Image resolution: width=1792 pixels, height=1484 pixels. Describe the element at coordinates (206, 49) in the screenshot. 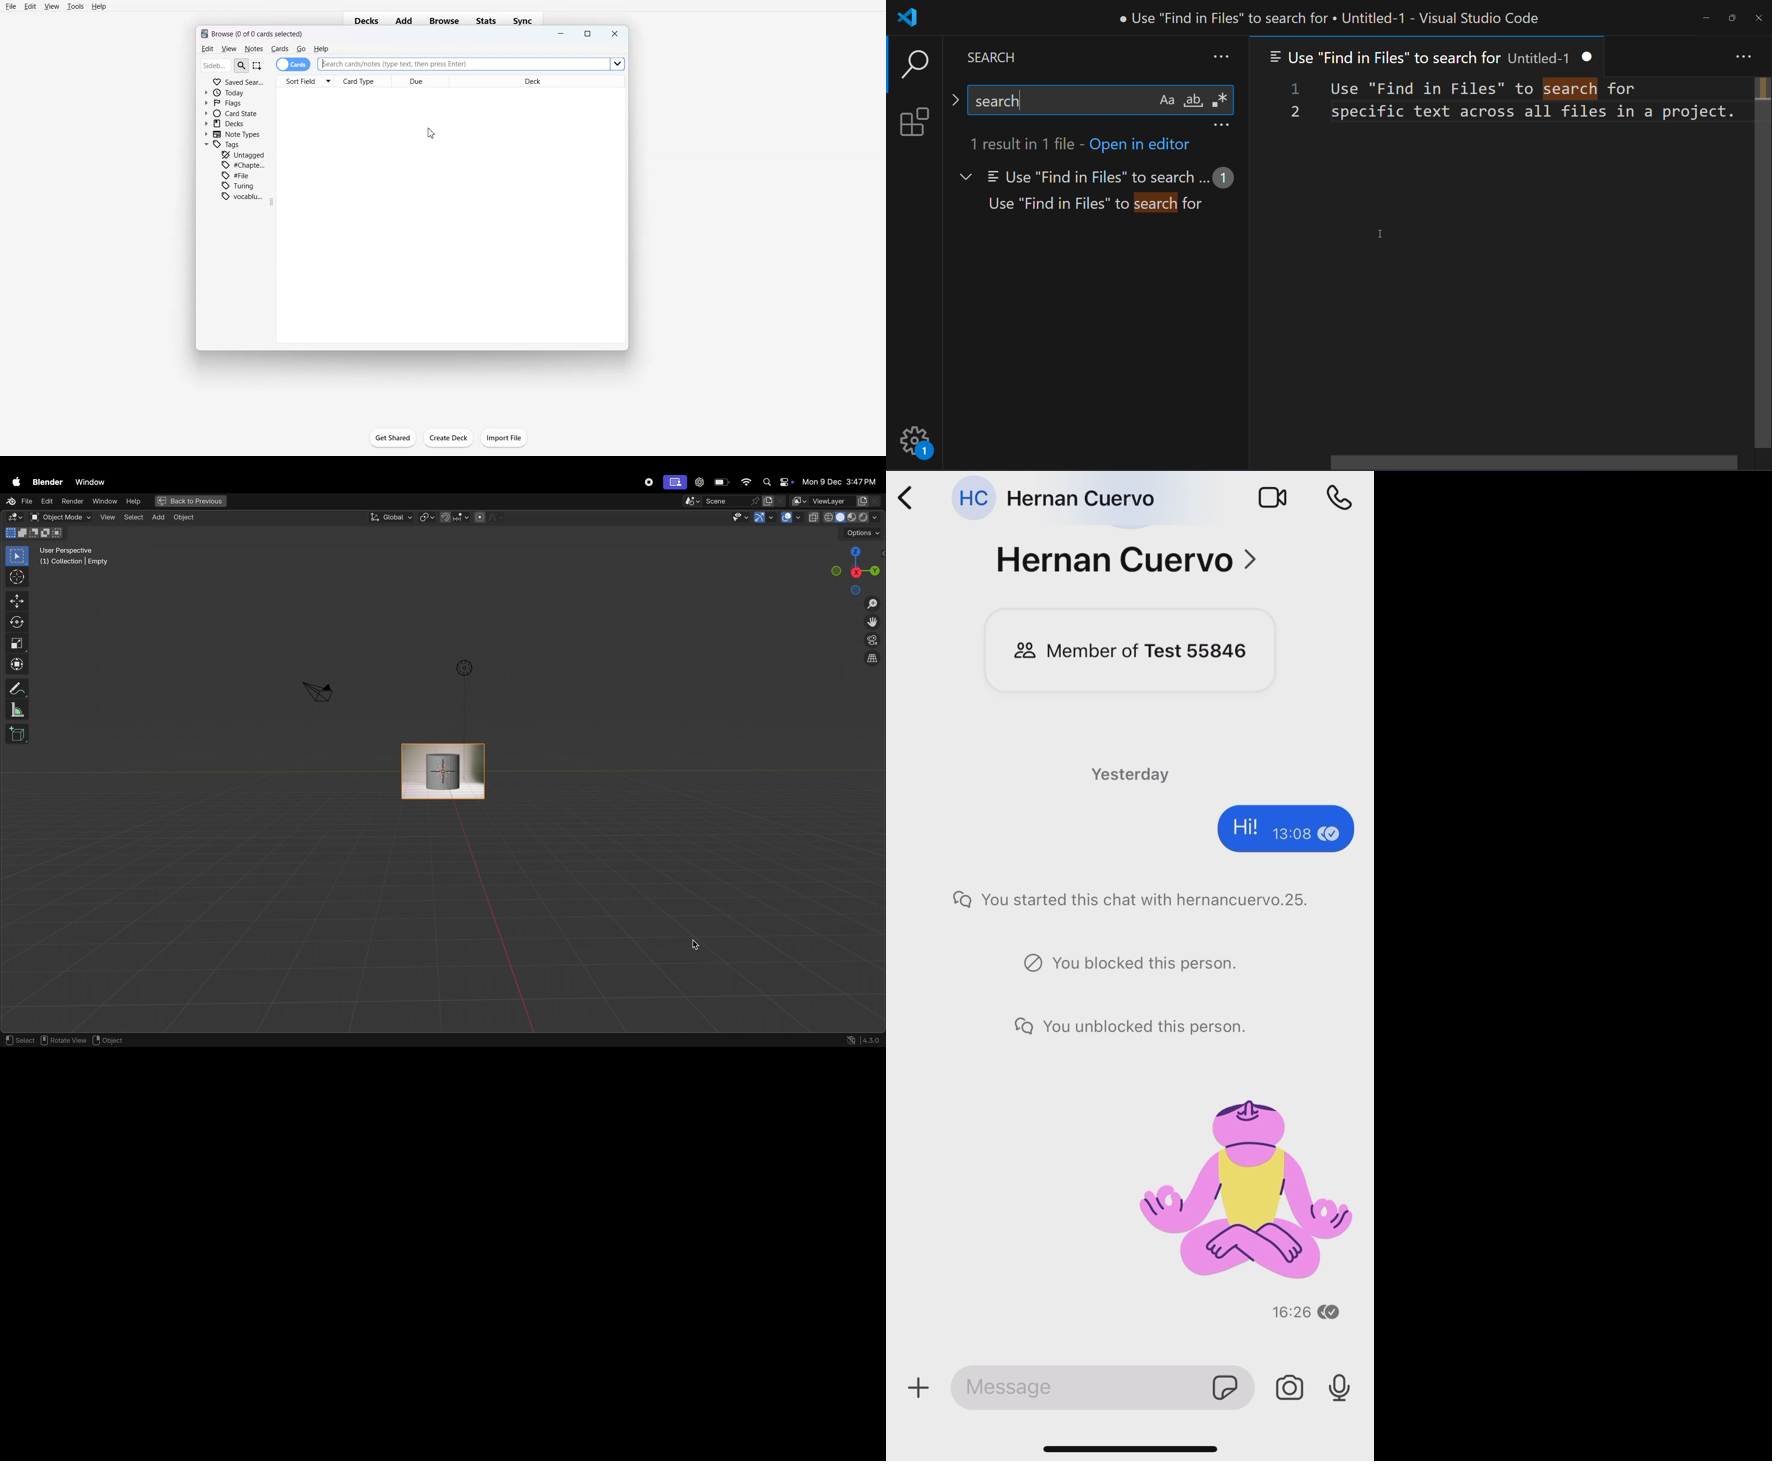

I see `Edit` at that location.